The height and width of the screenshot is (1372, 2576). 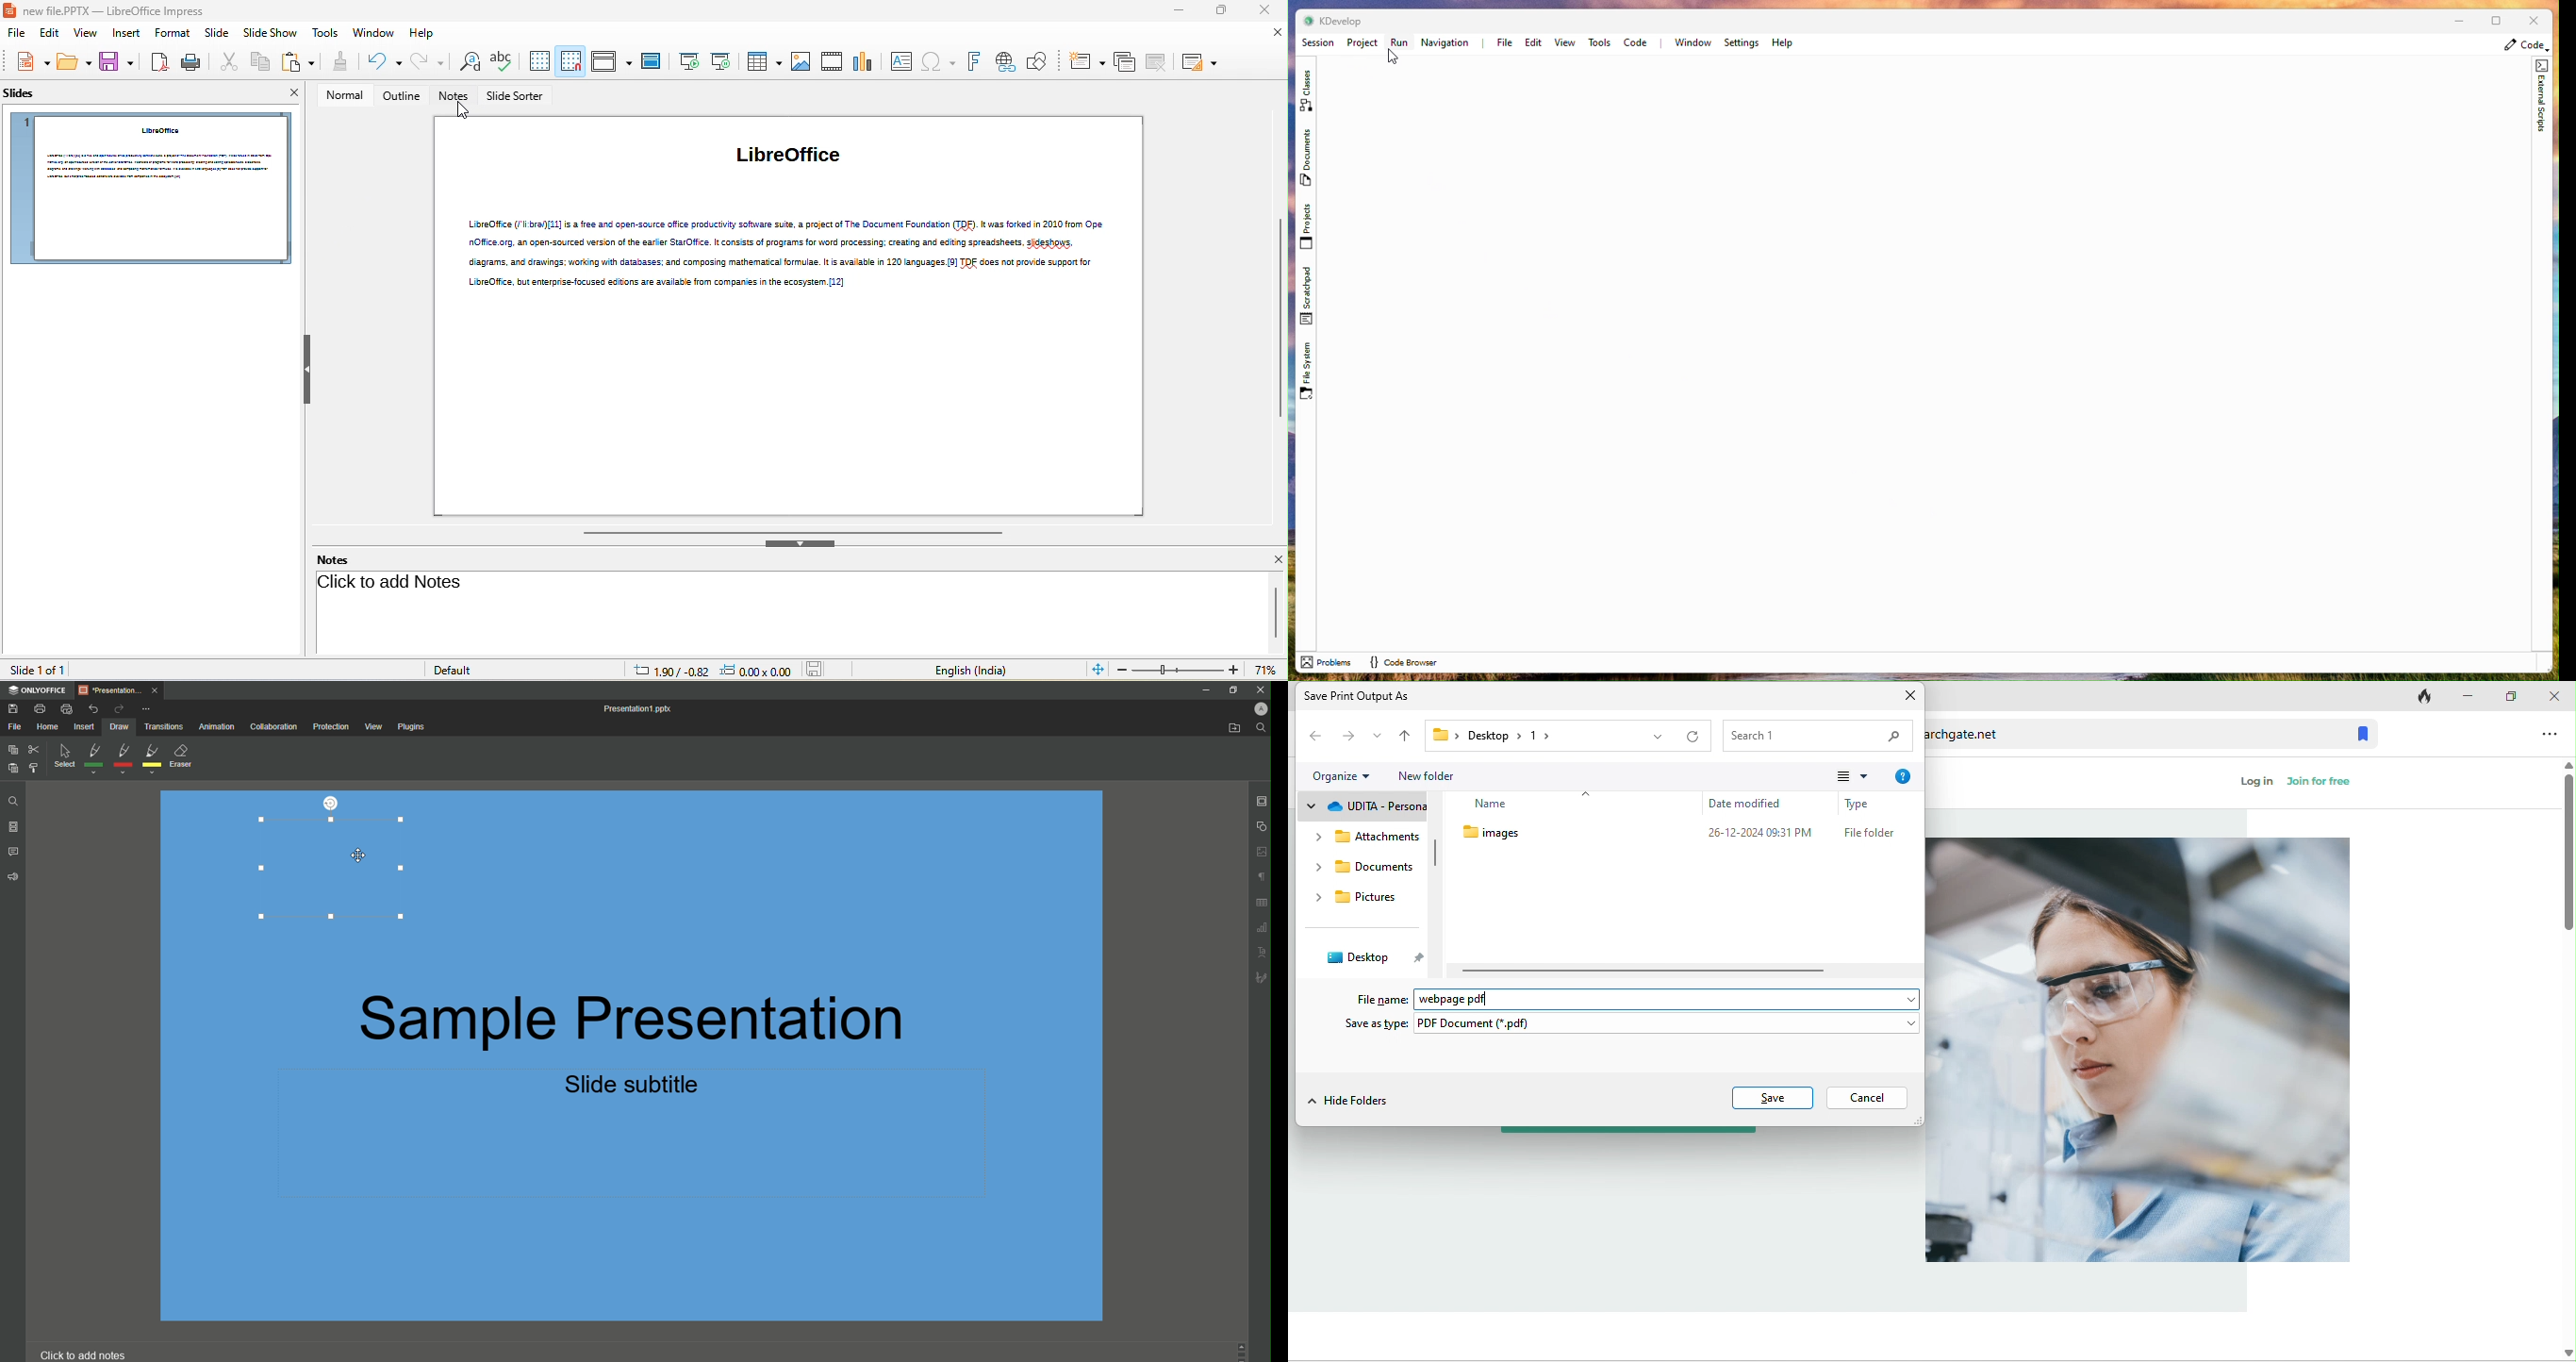 I want to click on help, so click(x=423, y=34).